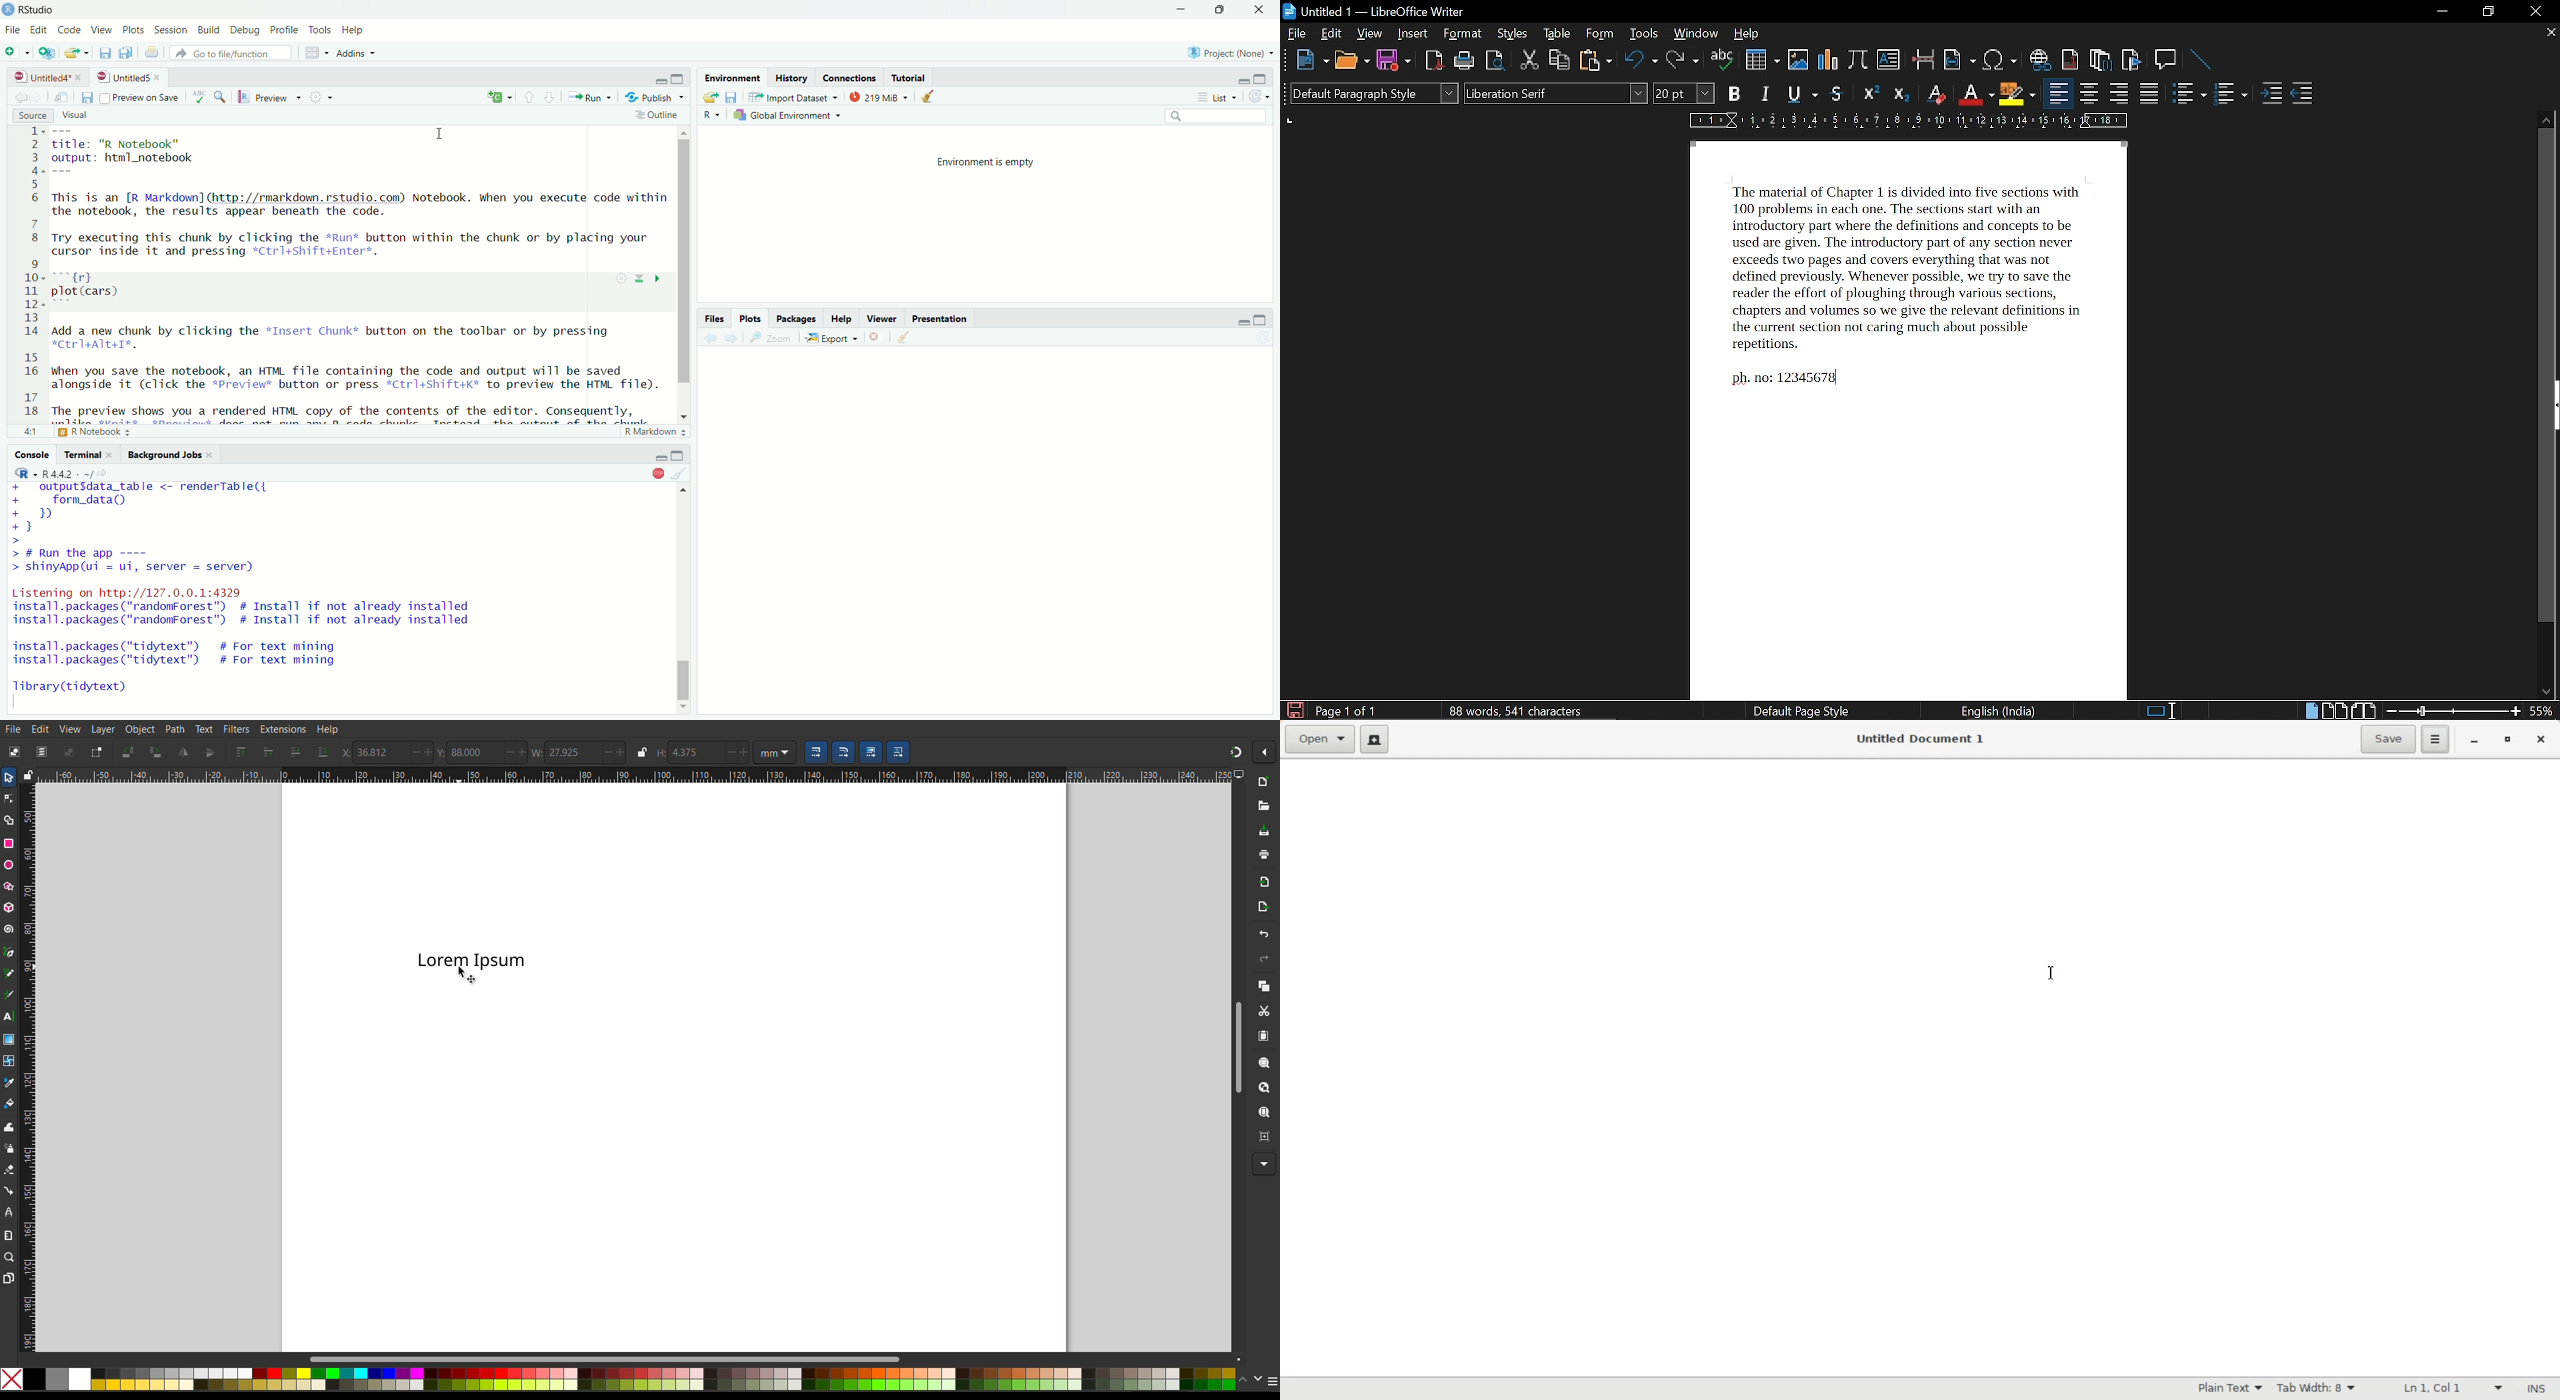  Describe the element at coordinates (501, 97) in the screenshot. I see `Current language` at that location.